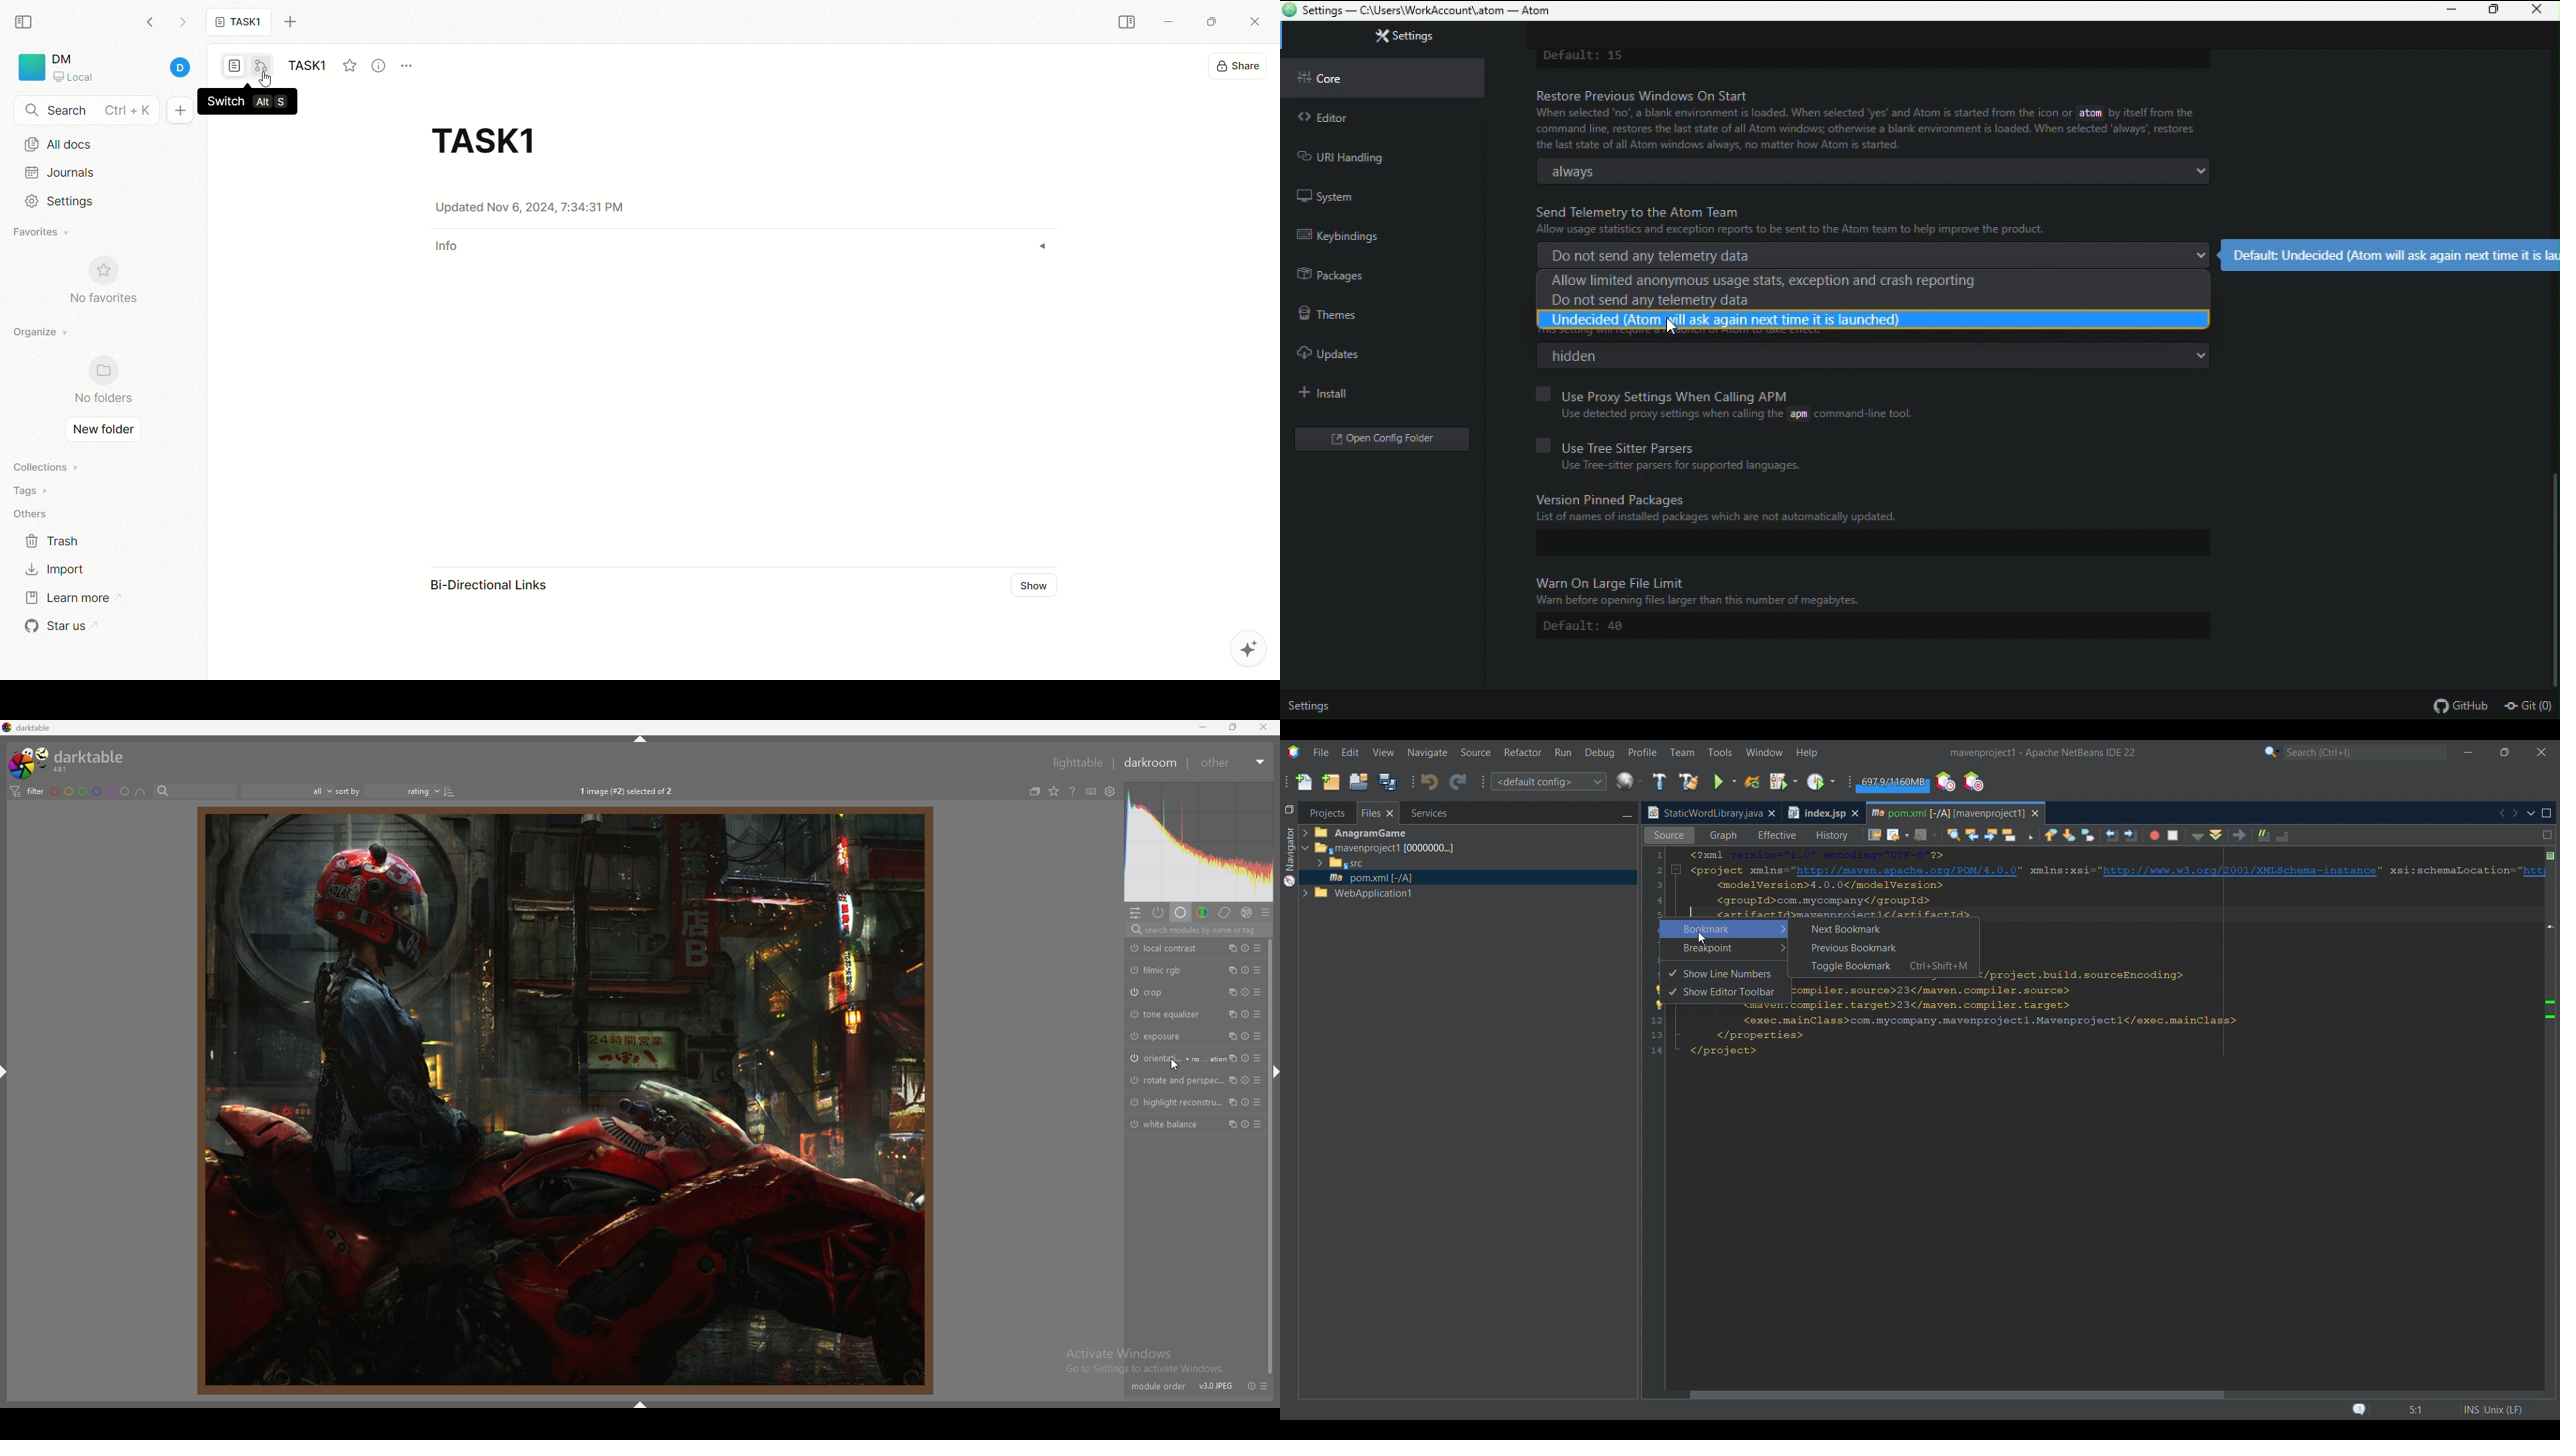 The width and height of the screenshot is (2576, 1456). Describe the element at coordinates (1091, 791) in the screenshot. I see `keyboard shortcuts` at that location.